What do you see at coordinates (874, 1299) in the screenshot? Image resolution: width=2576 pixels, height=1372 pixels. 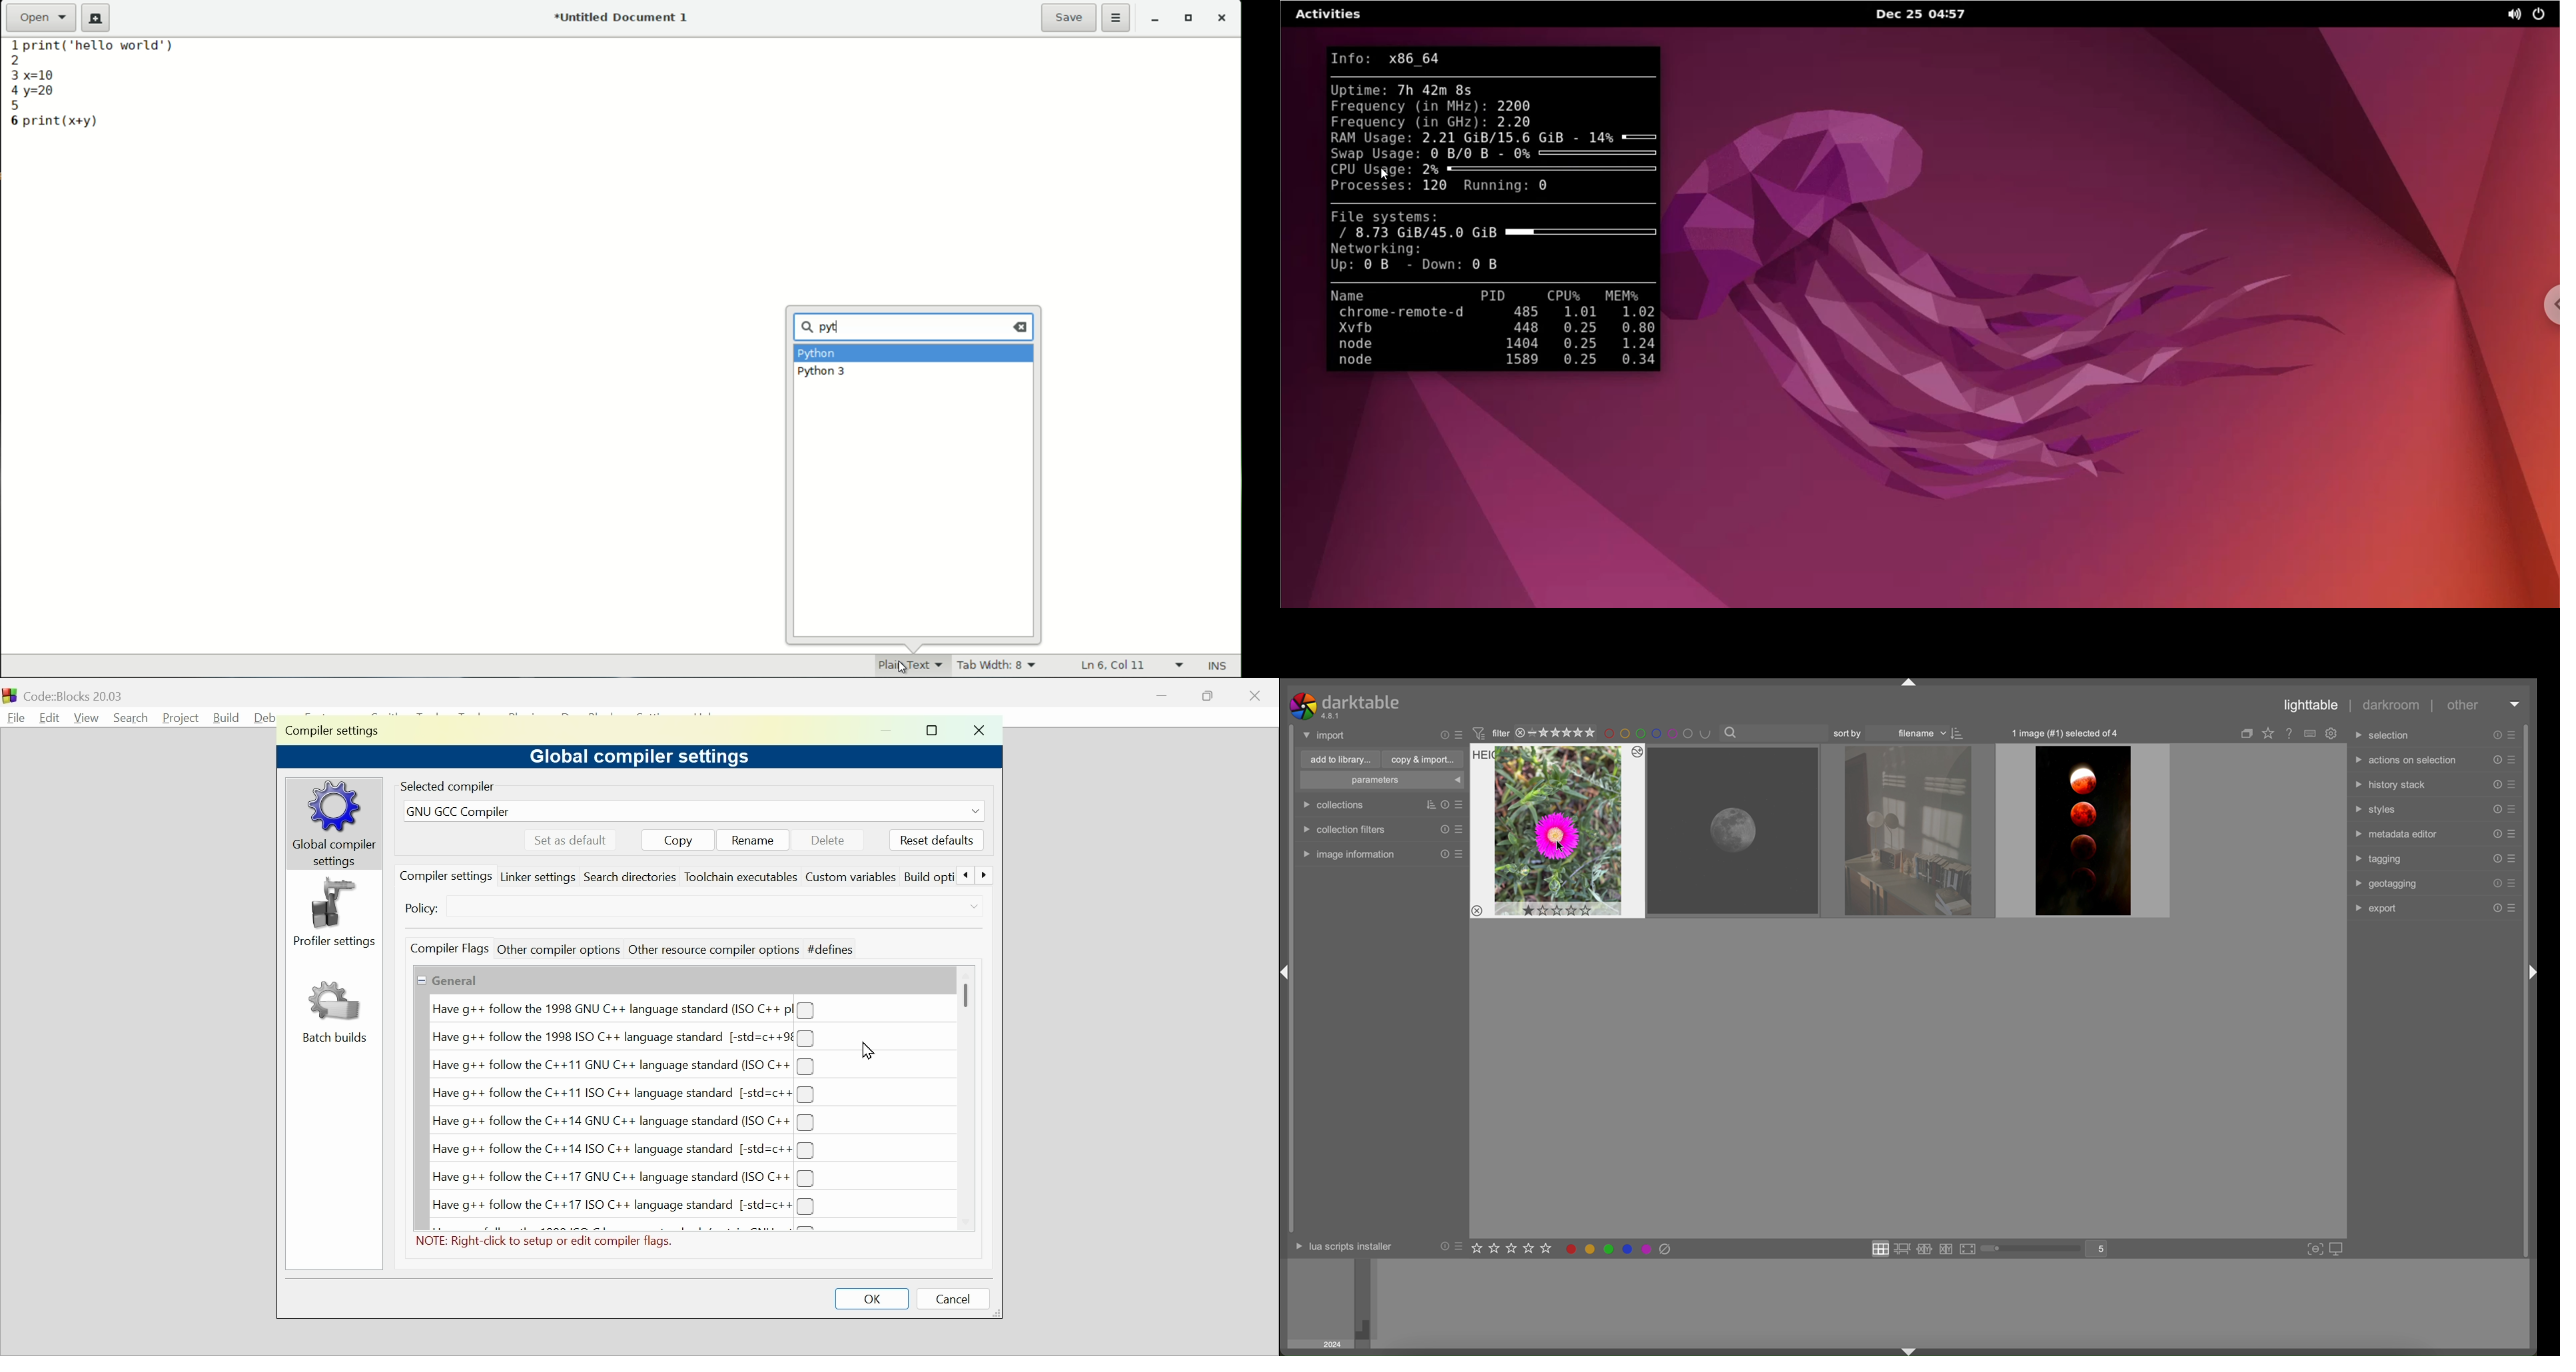 I see `OK` at bounding box center [874, 1299].